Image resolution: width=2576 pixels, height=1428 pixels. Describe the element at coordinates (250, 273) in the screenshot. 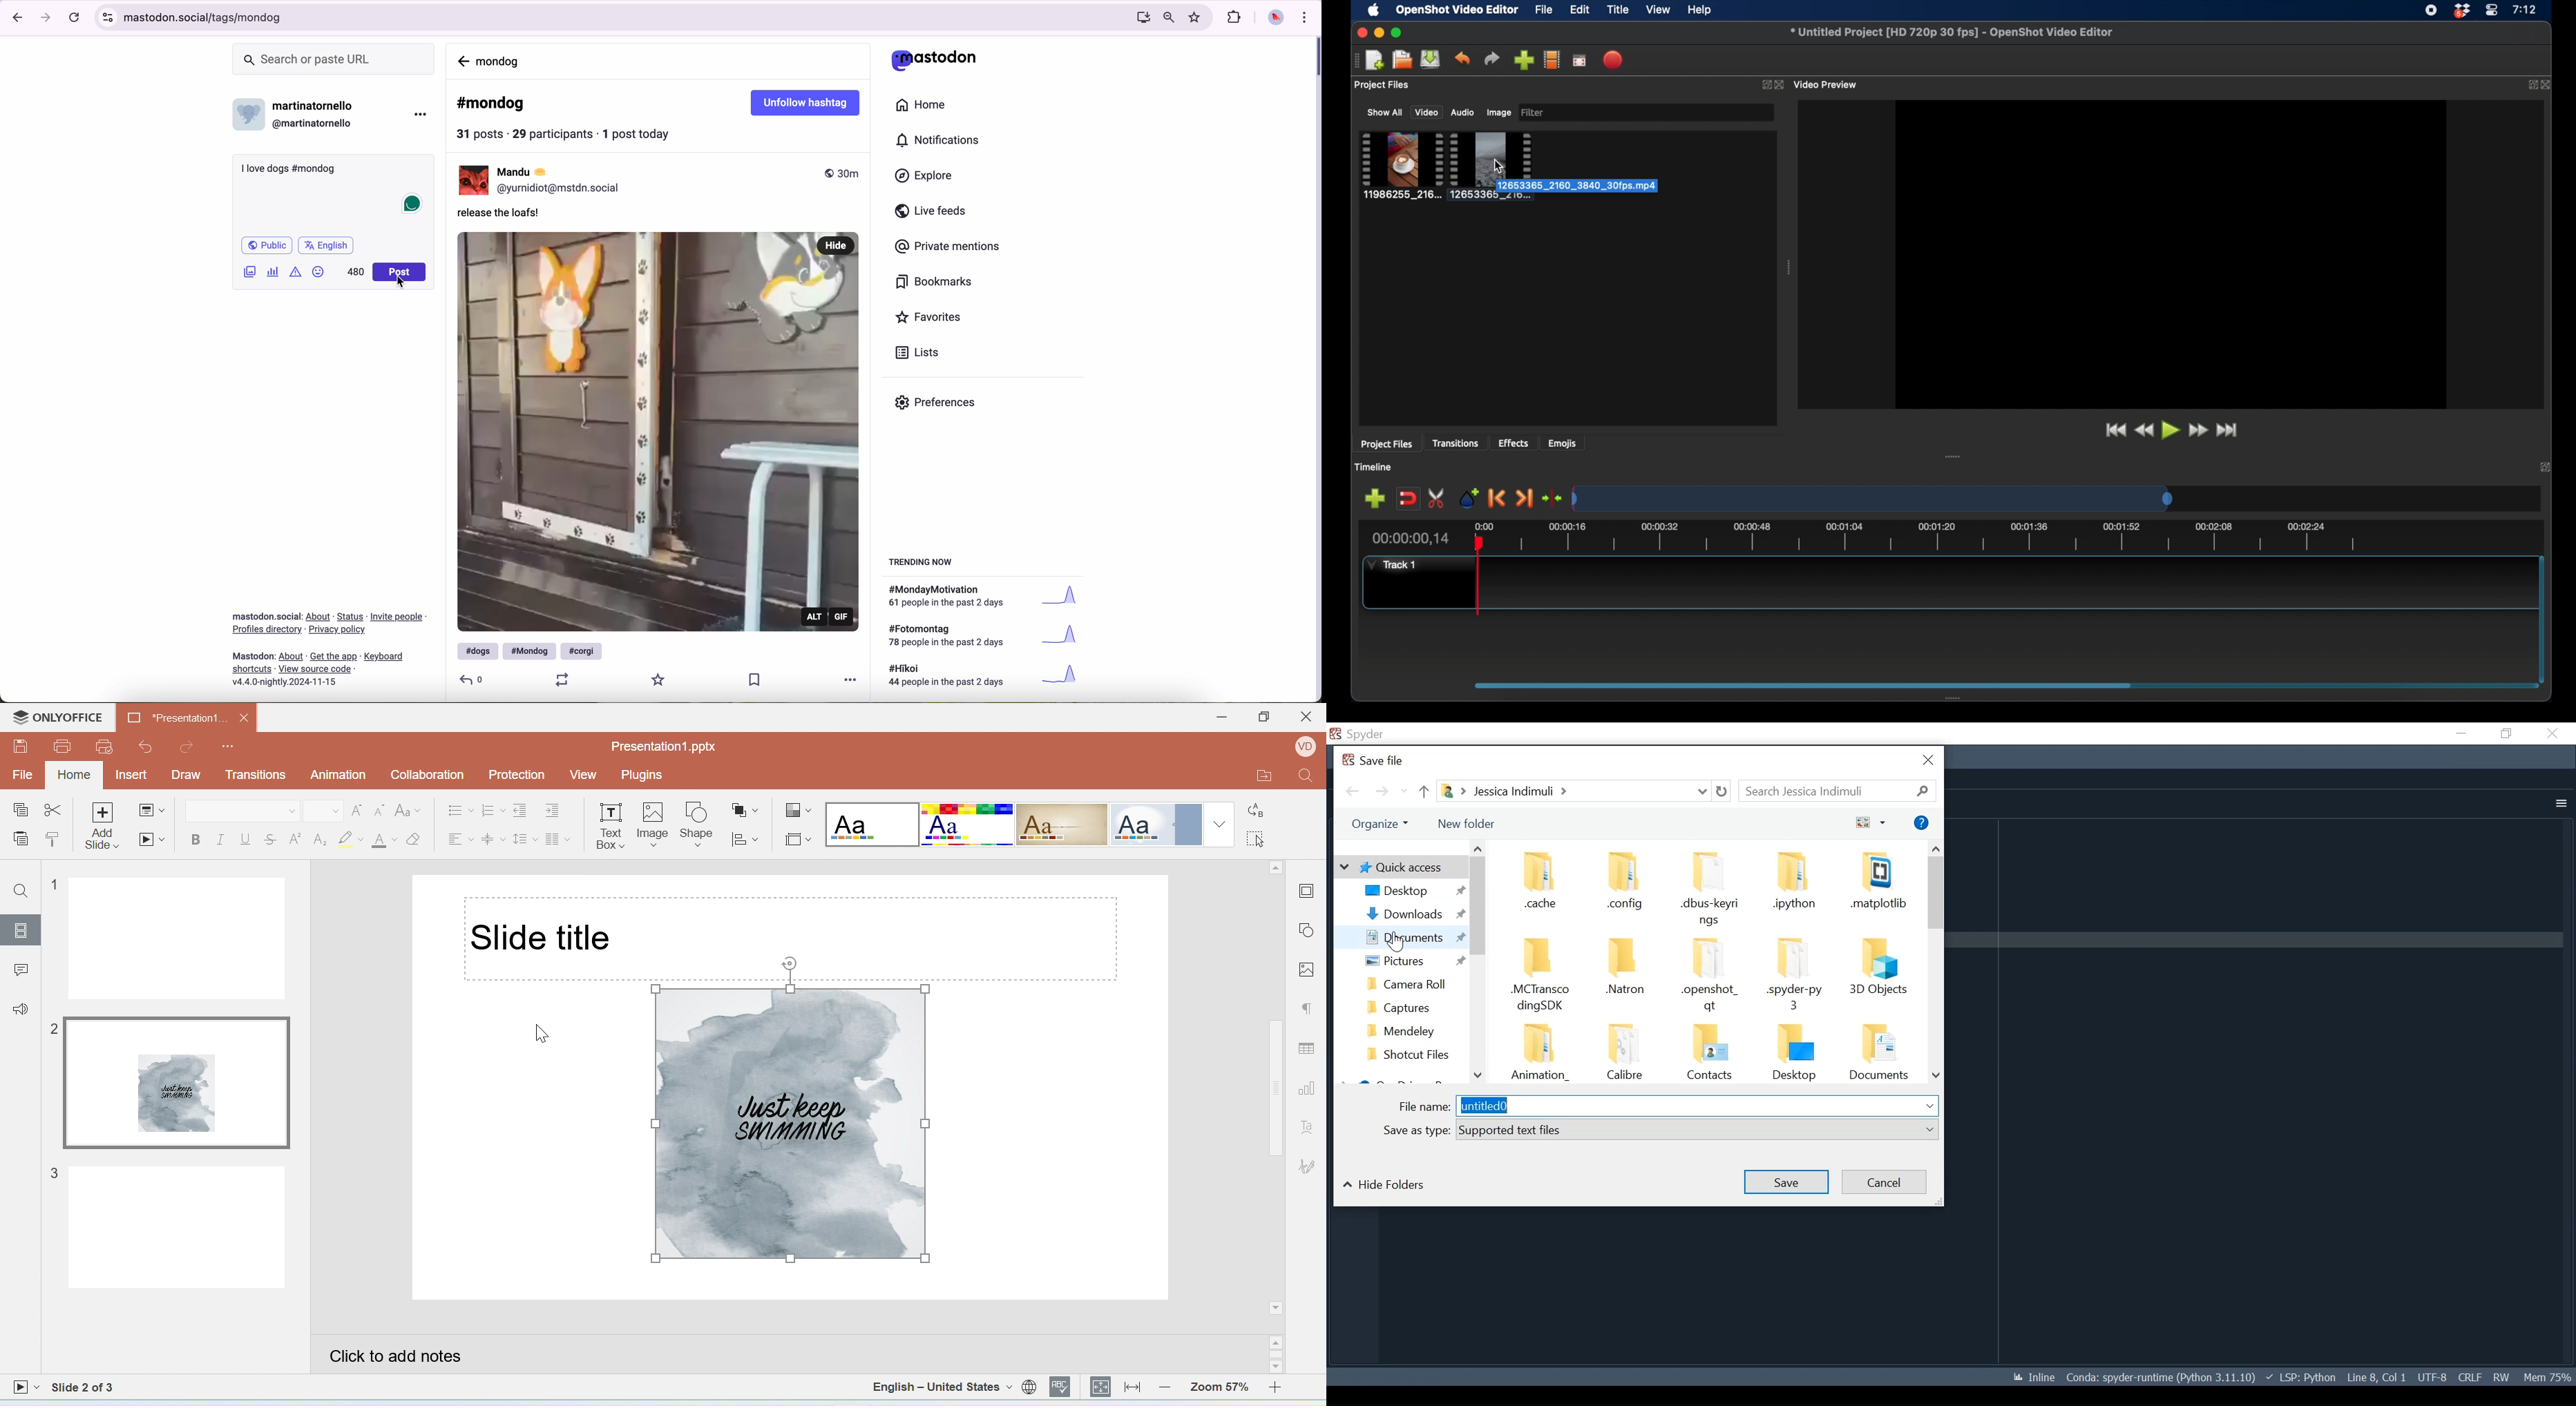

I see `images` at that location.